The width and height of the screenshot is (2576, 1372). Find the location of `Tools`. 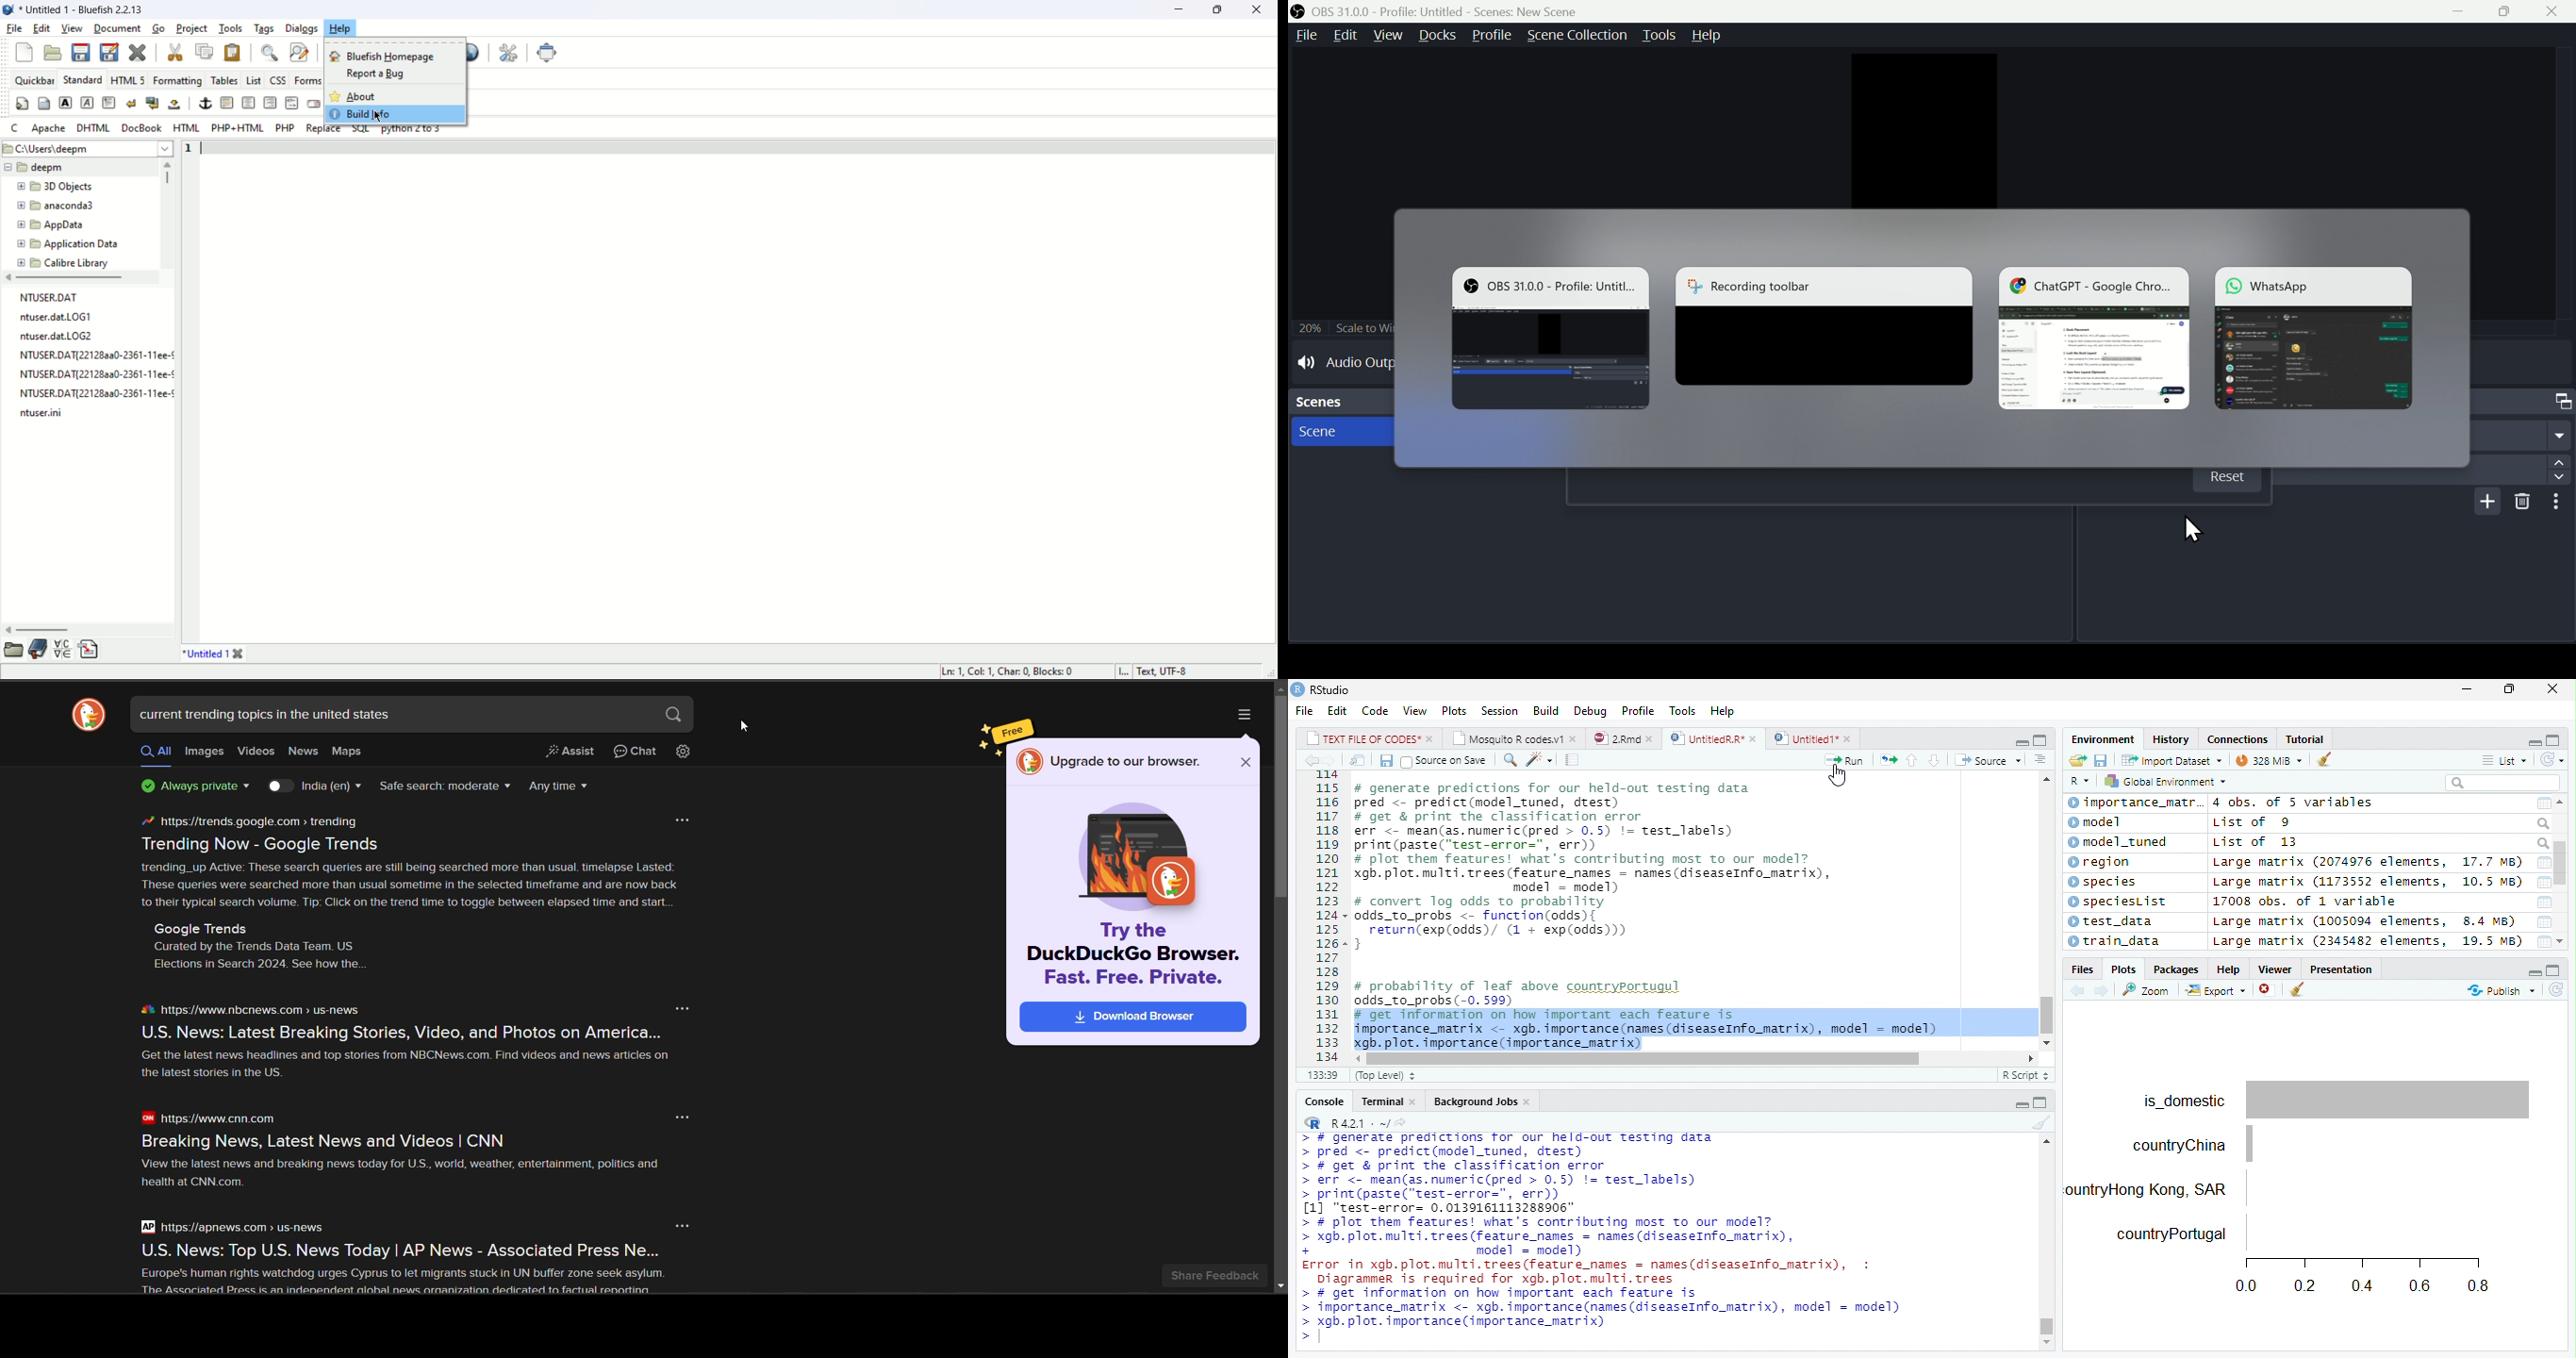

Tools is located at coordinates (1682, 710).